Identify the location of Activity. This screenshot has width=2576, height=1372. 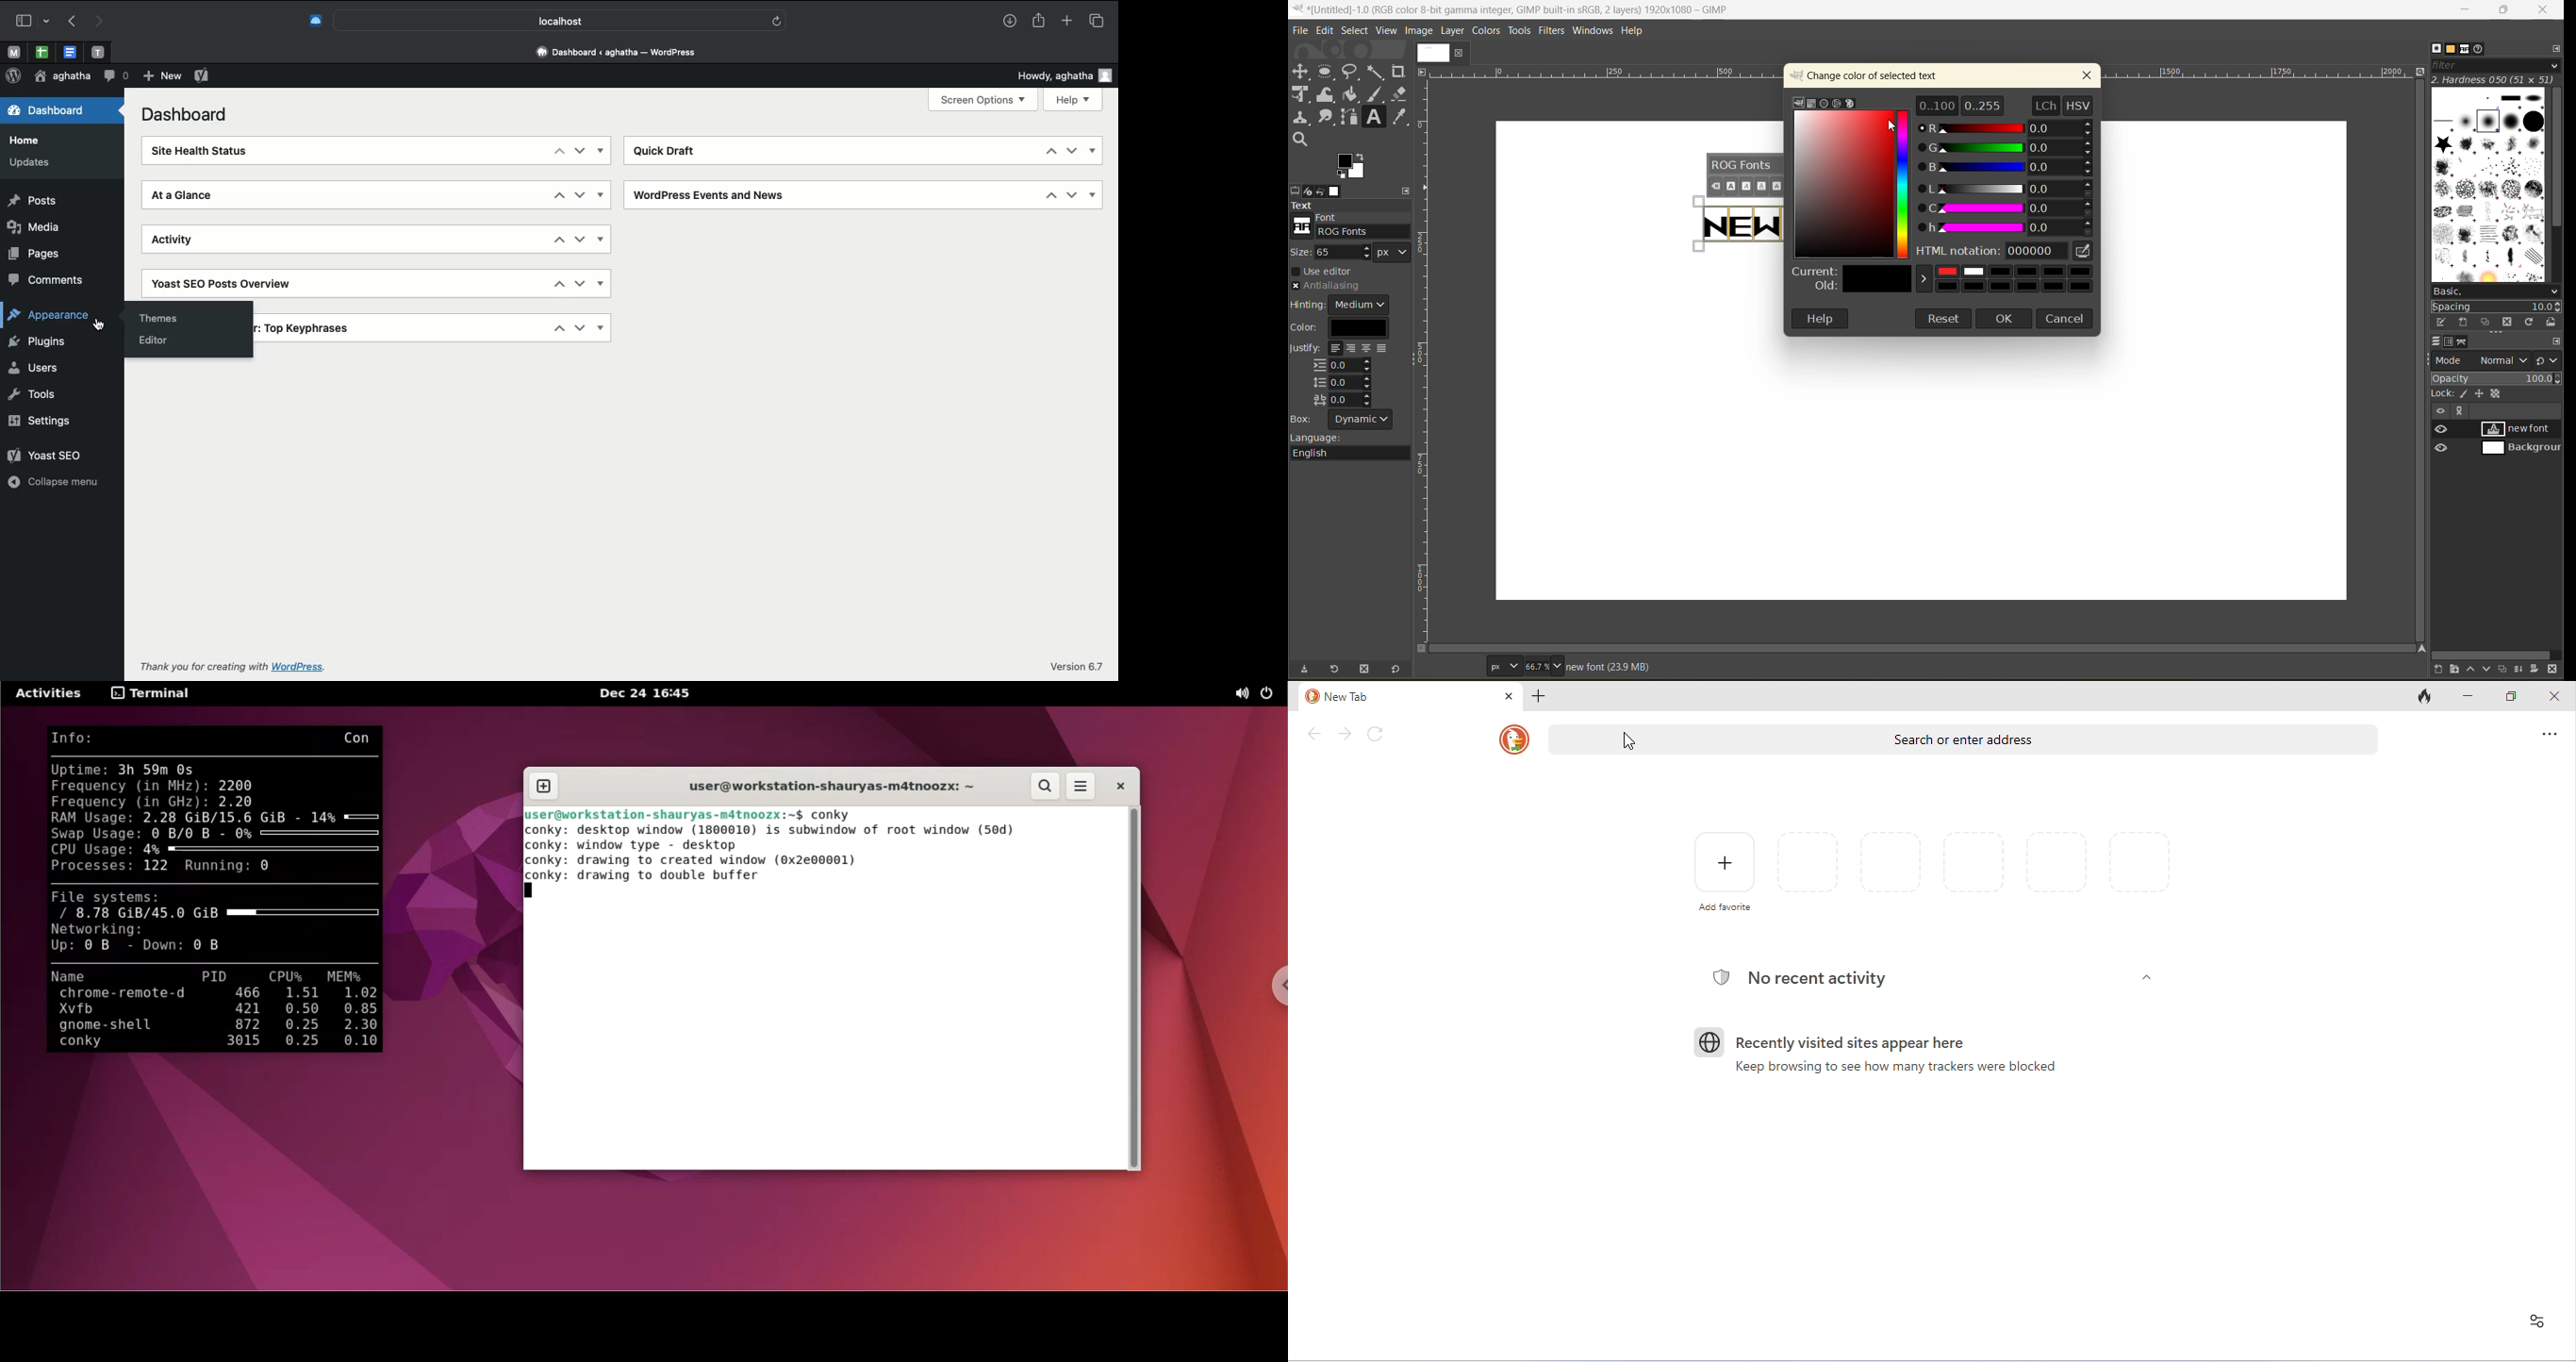
(187, 243).